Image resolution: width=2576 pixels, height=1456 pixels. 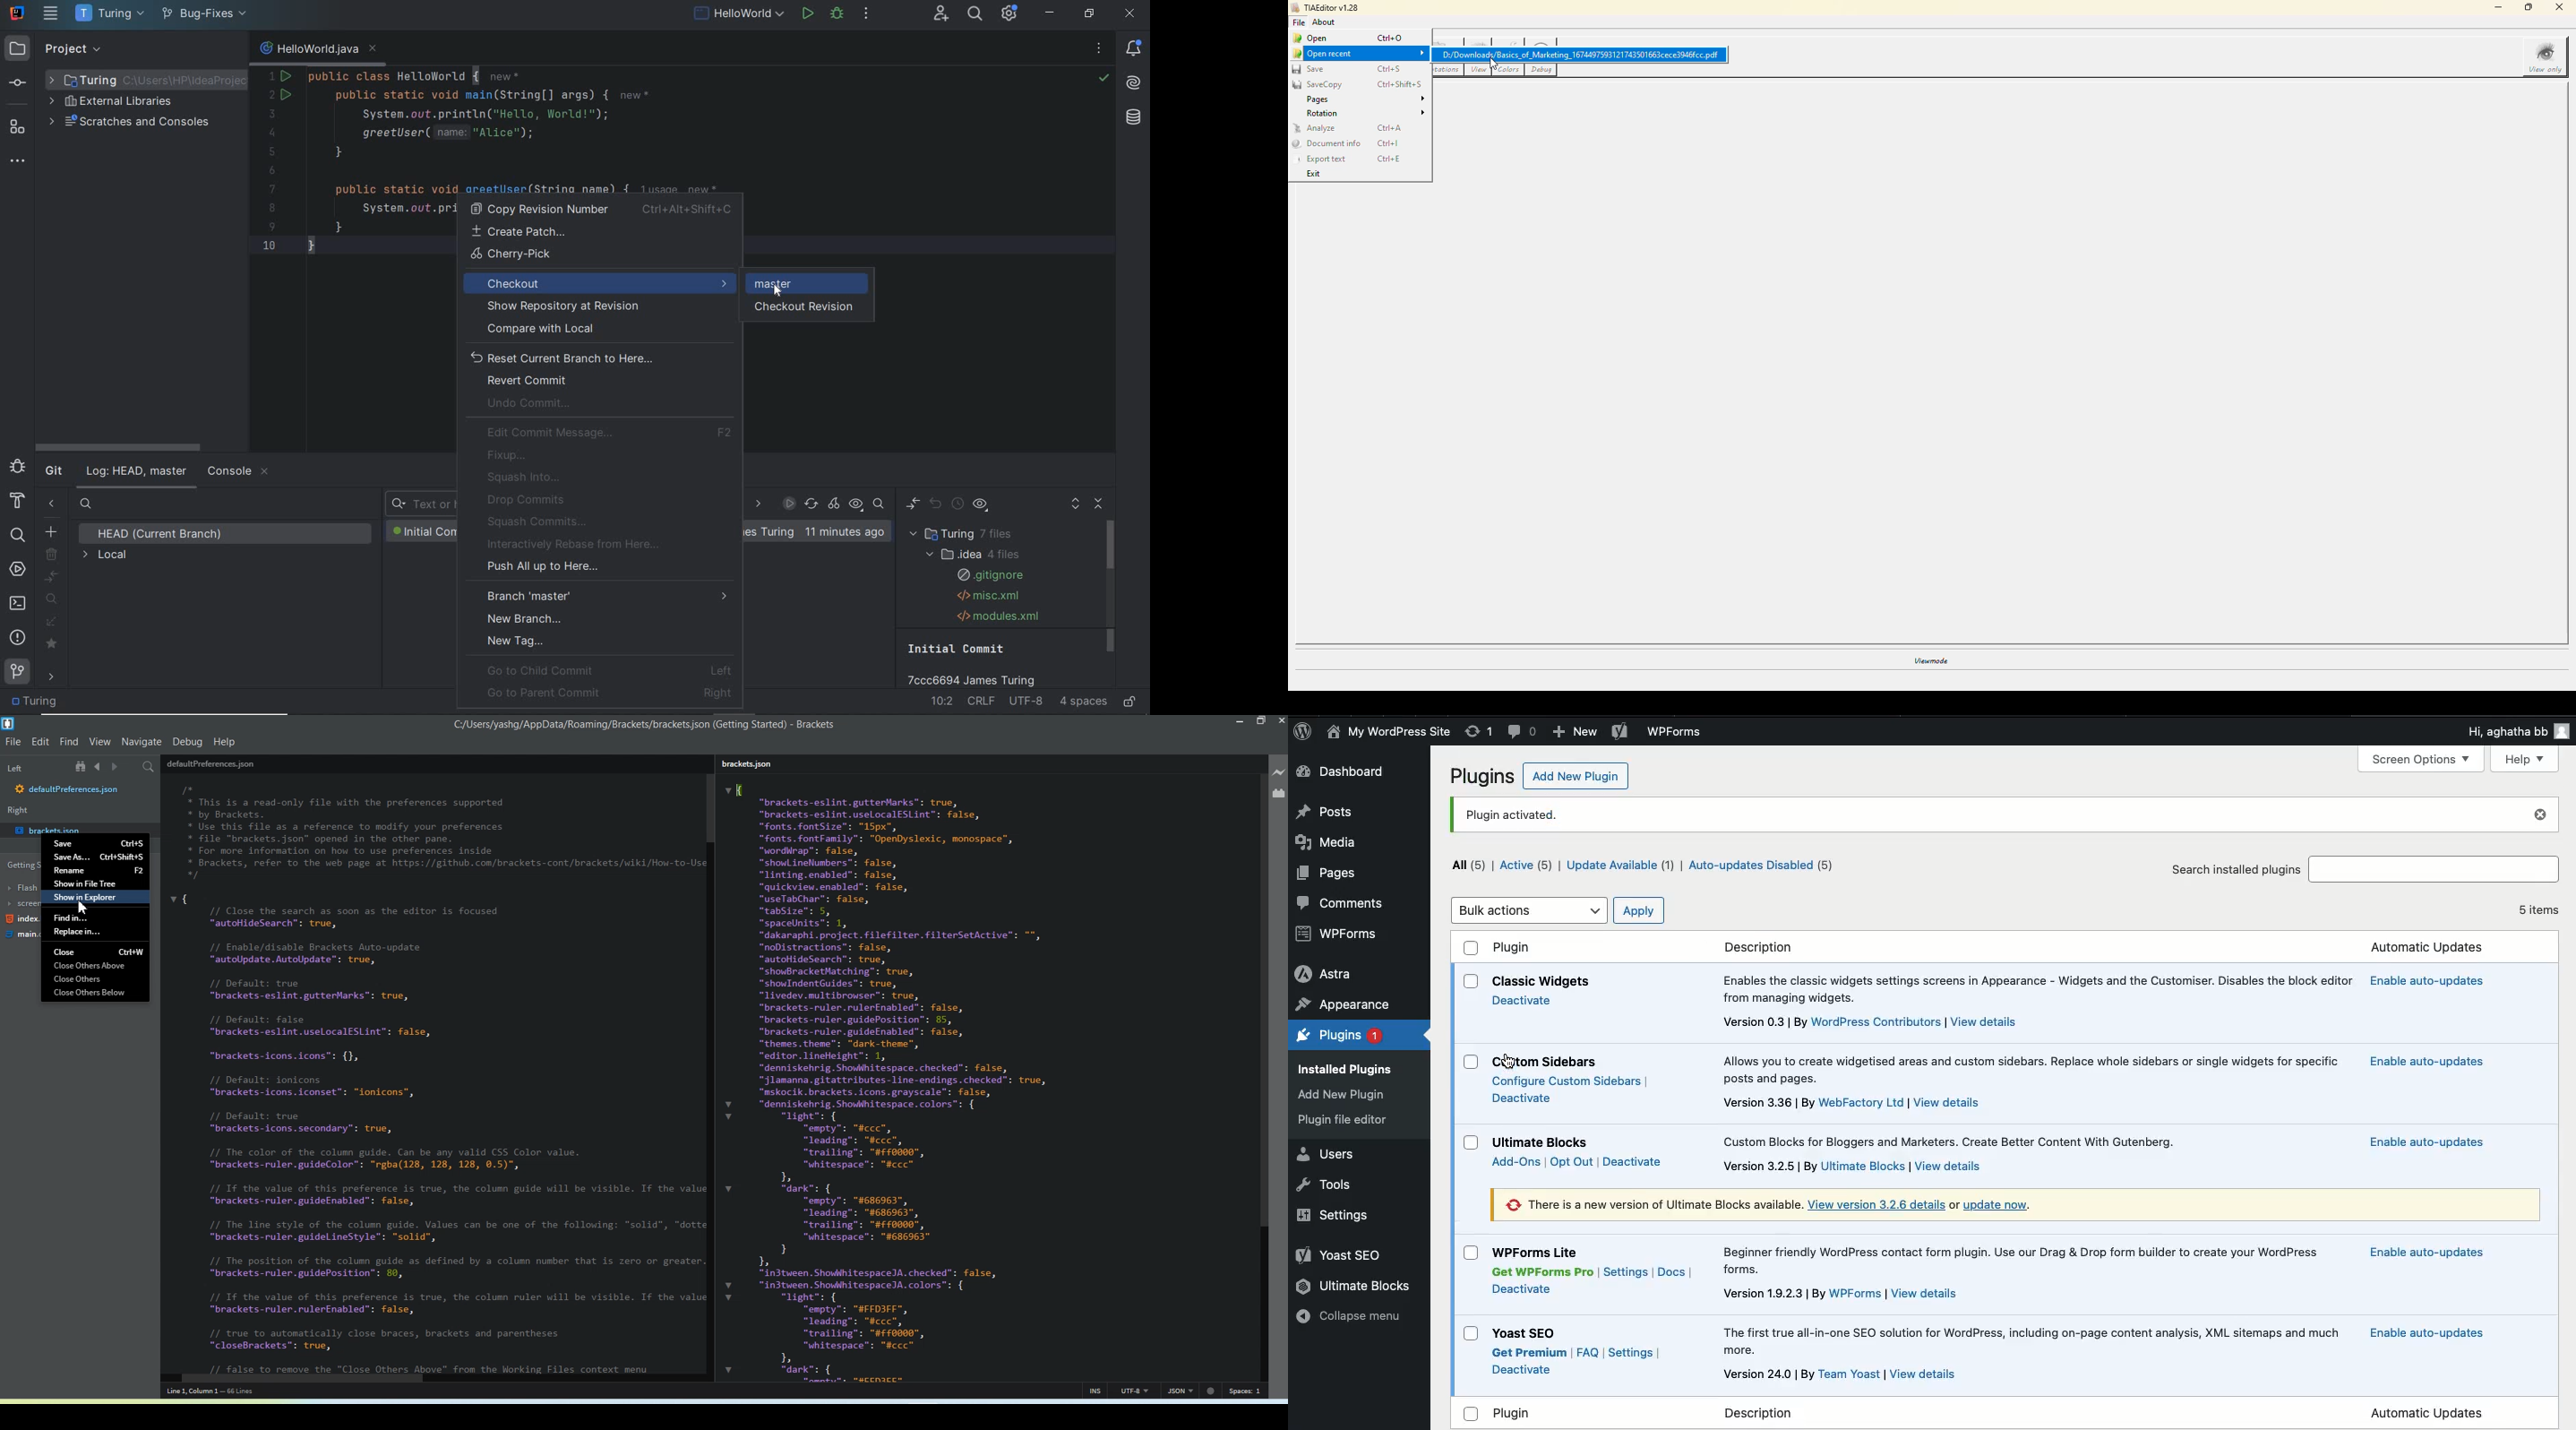 I want to click on Replace in, so click(x=95, y=932).